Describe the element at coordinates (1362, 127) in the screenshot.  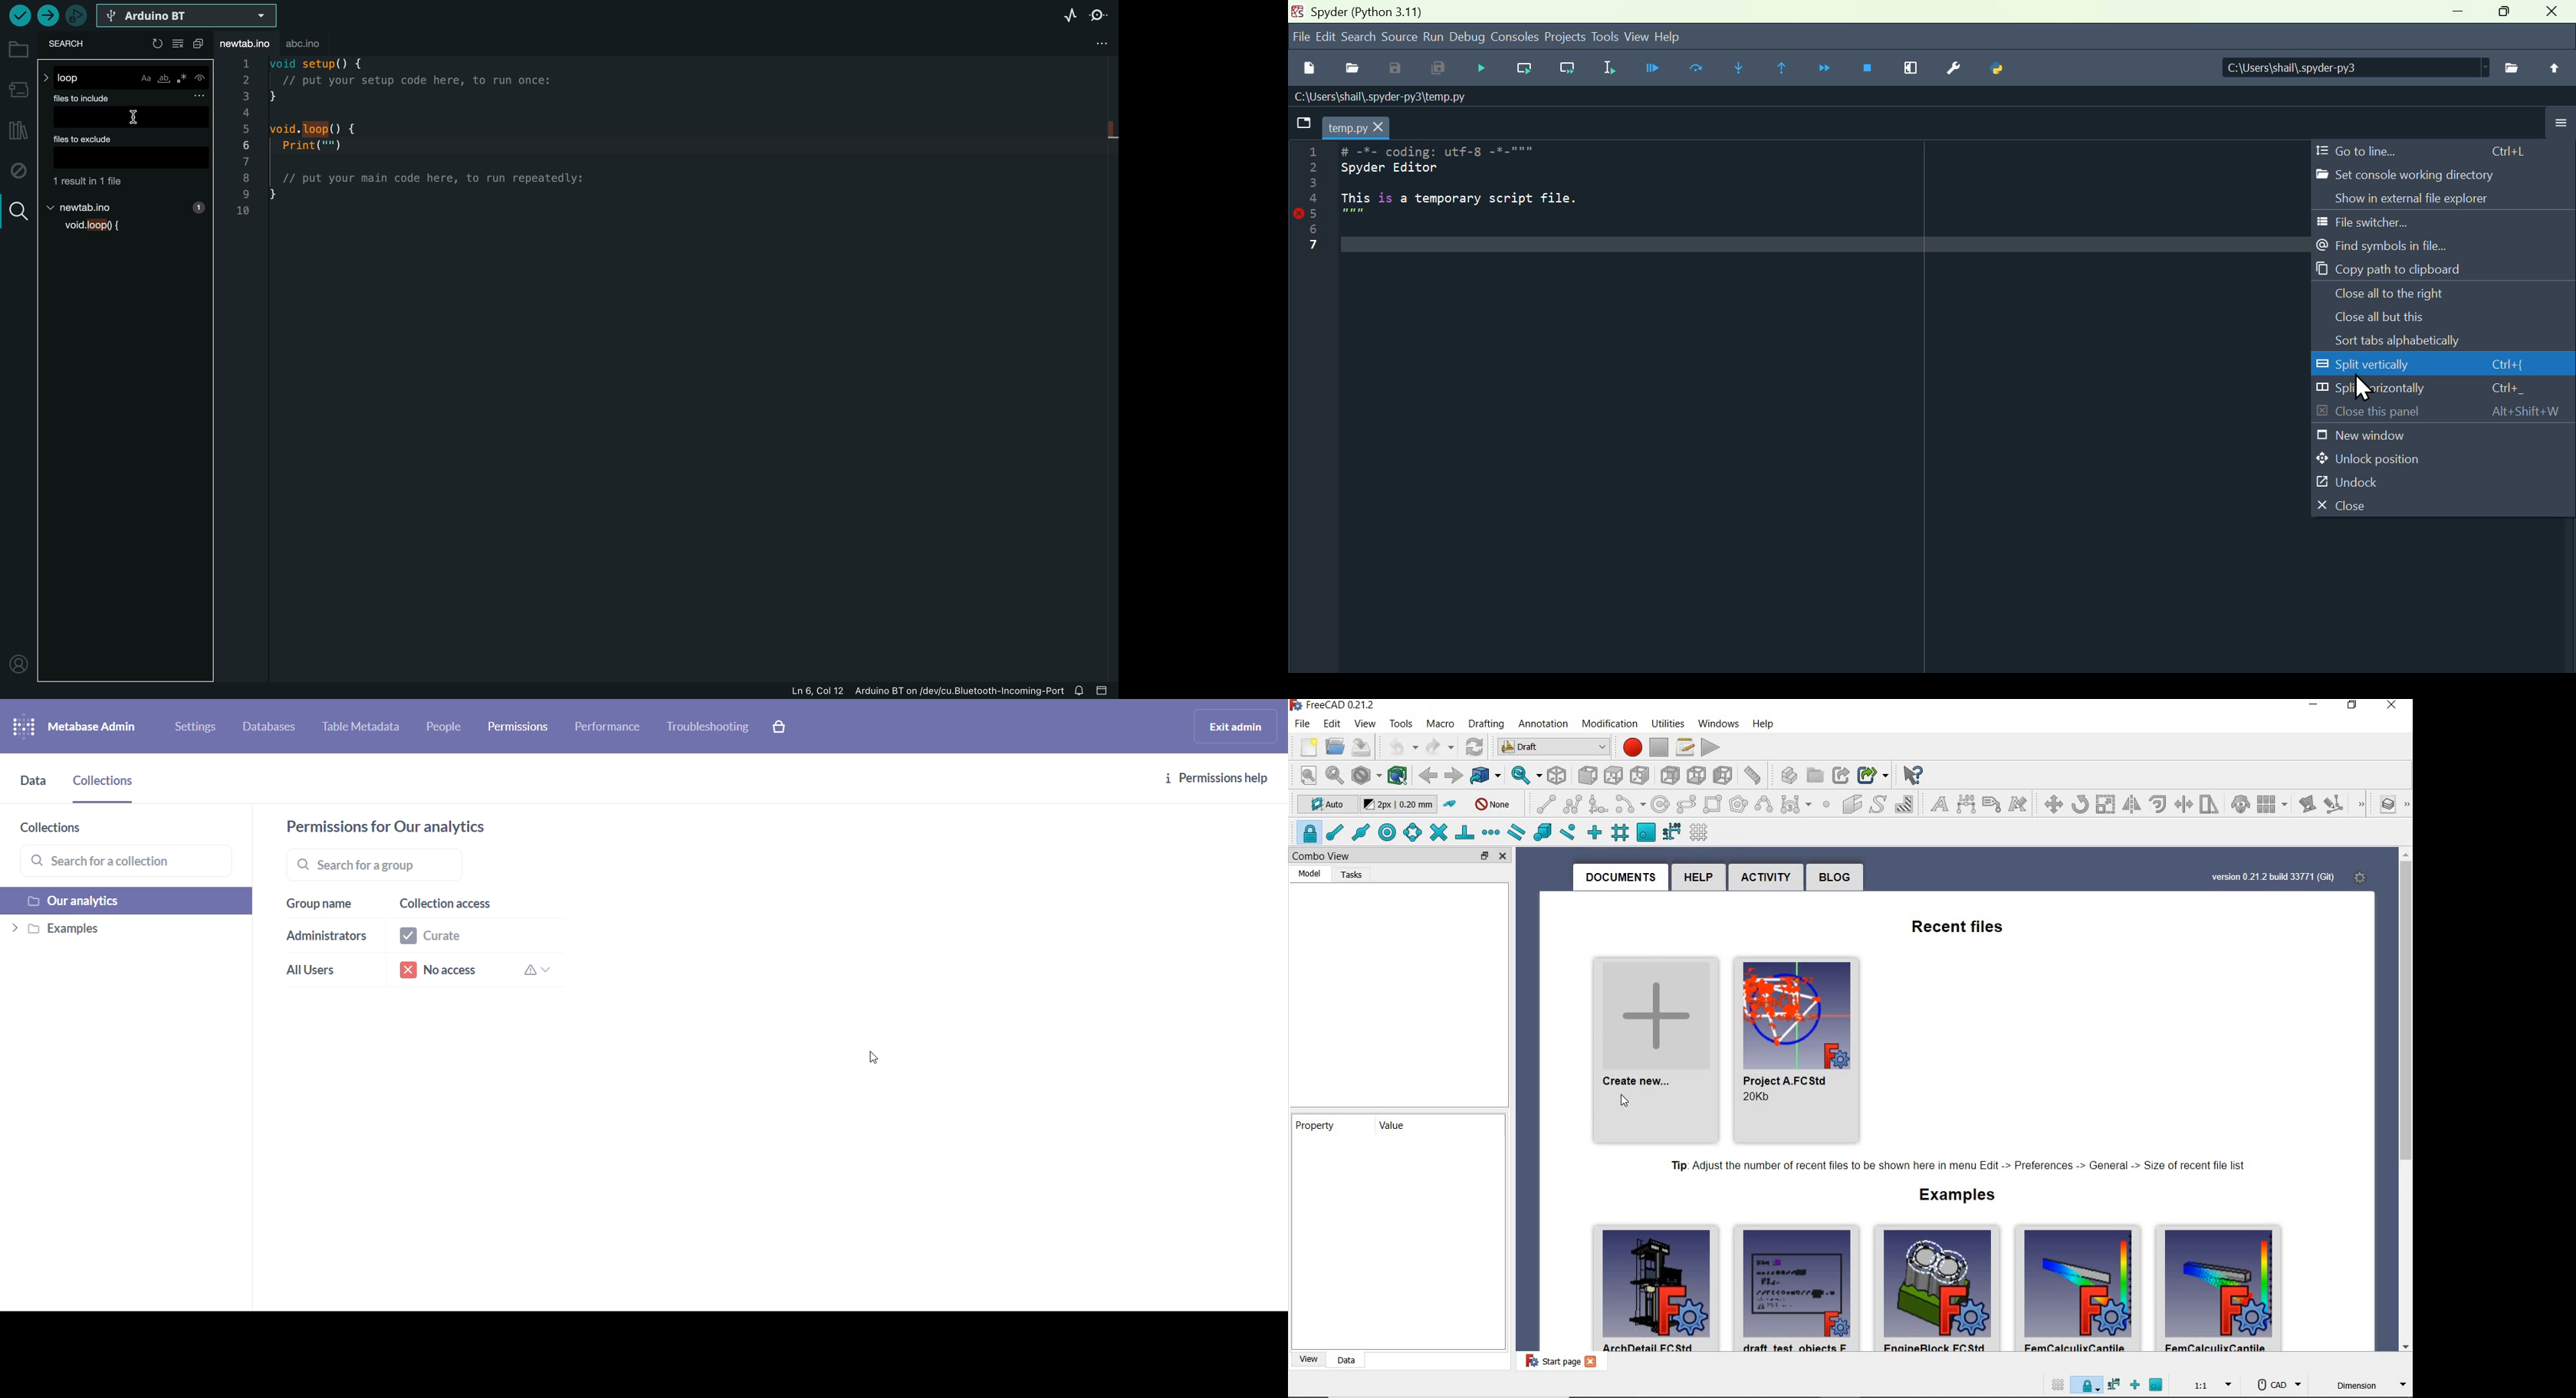
I see `temp.py ` at that location.